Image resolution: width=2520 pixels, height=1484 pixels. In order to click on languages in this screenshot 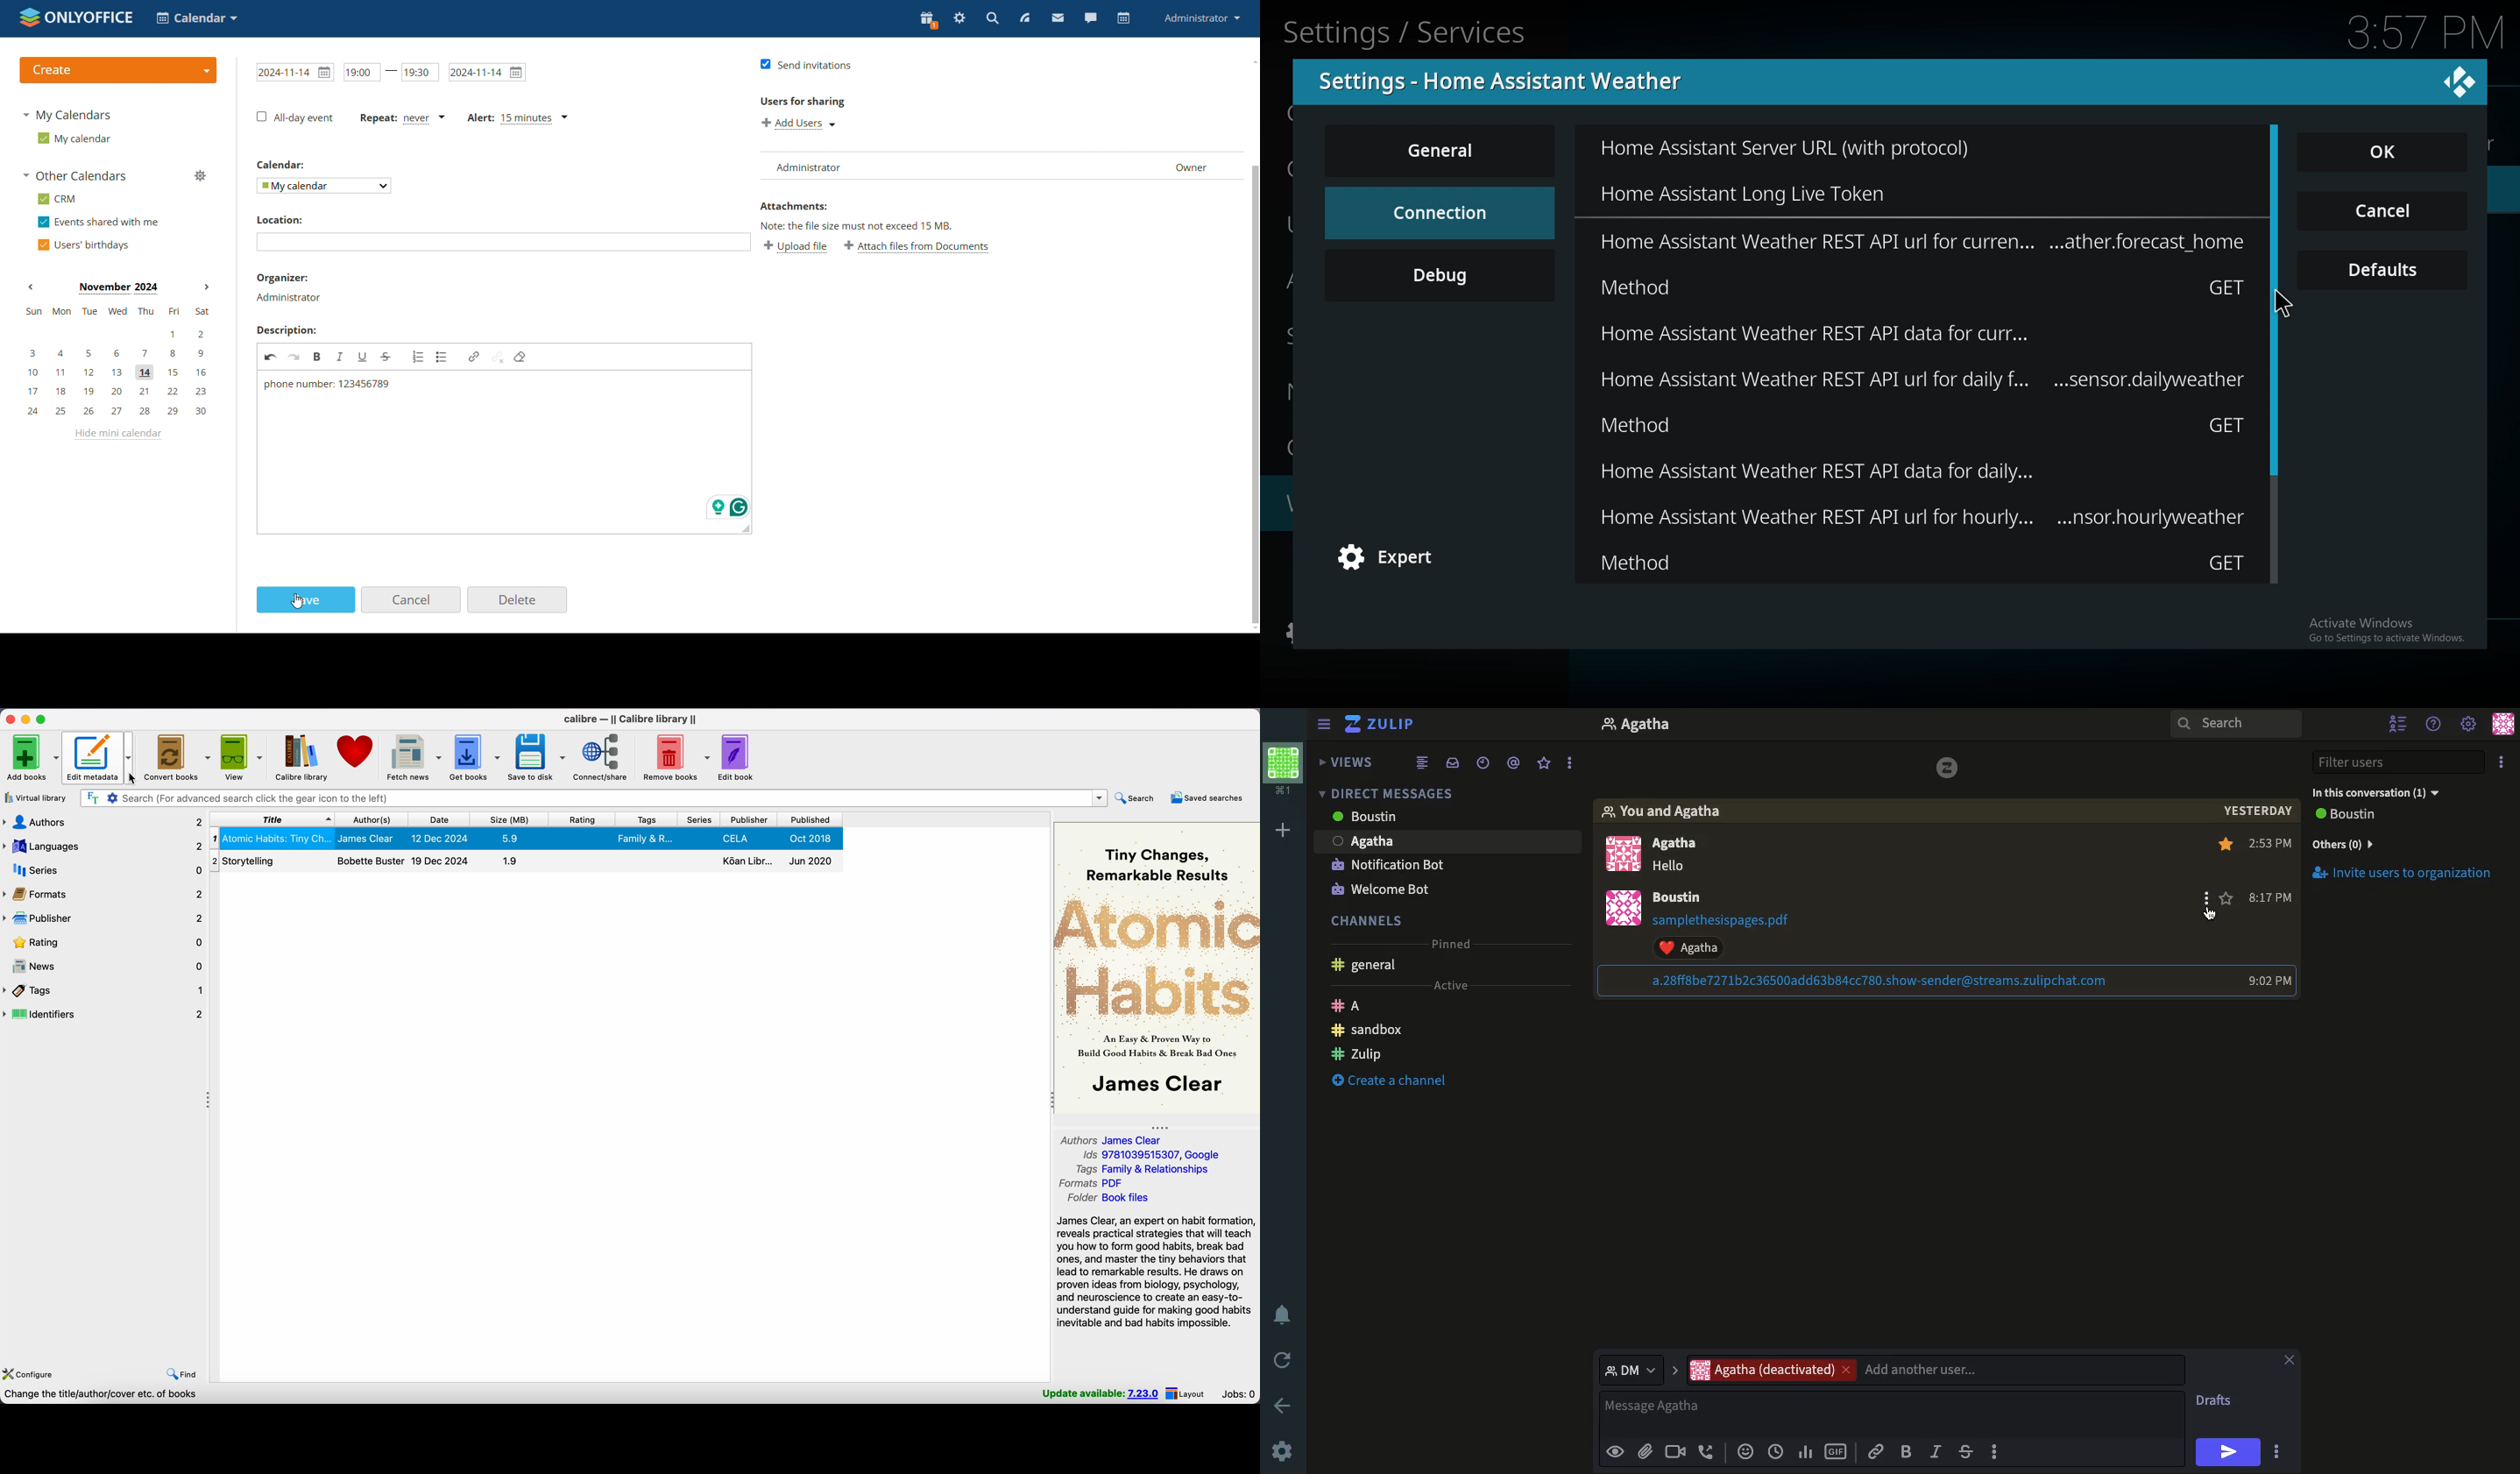, I will do `click(104, 846)`.